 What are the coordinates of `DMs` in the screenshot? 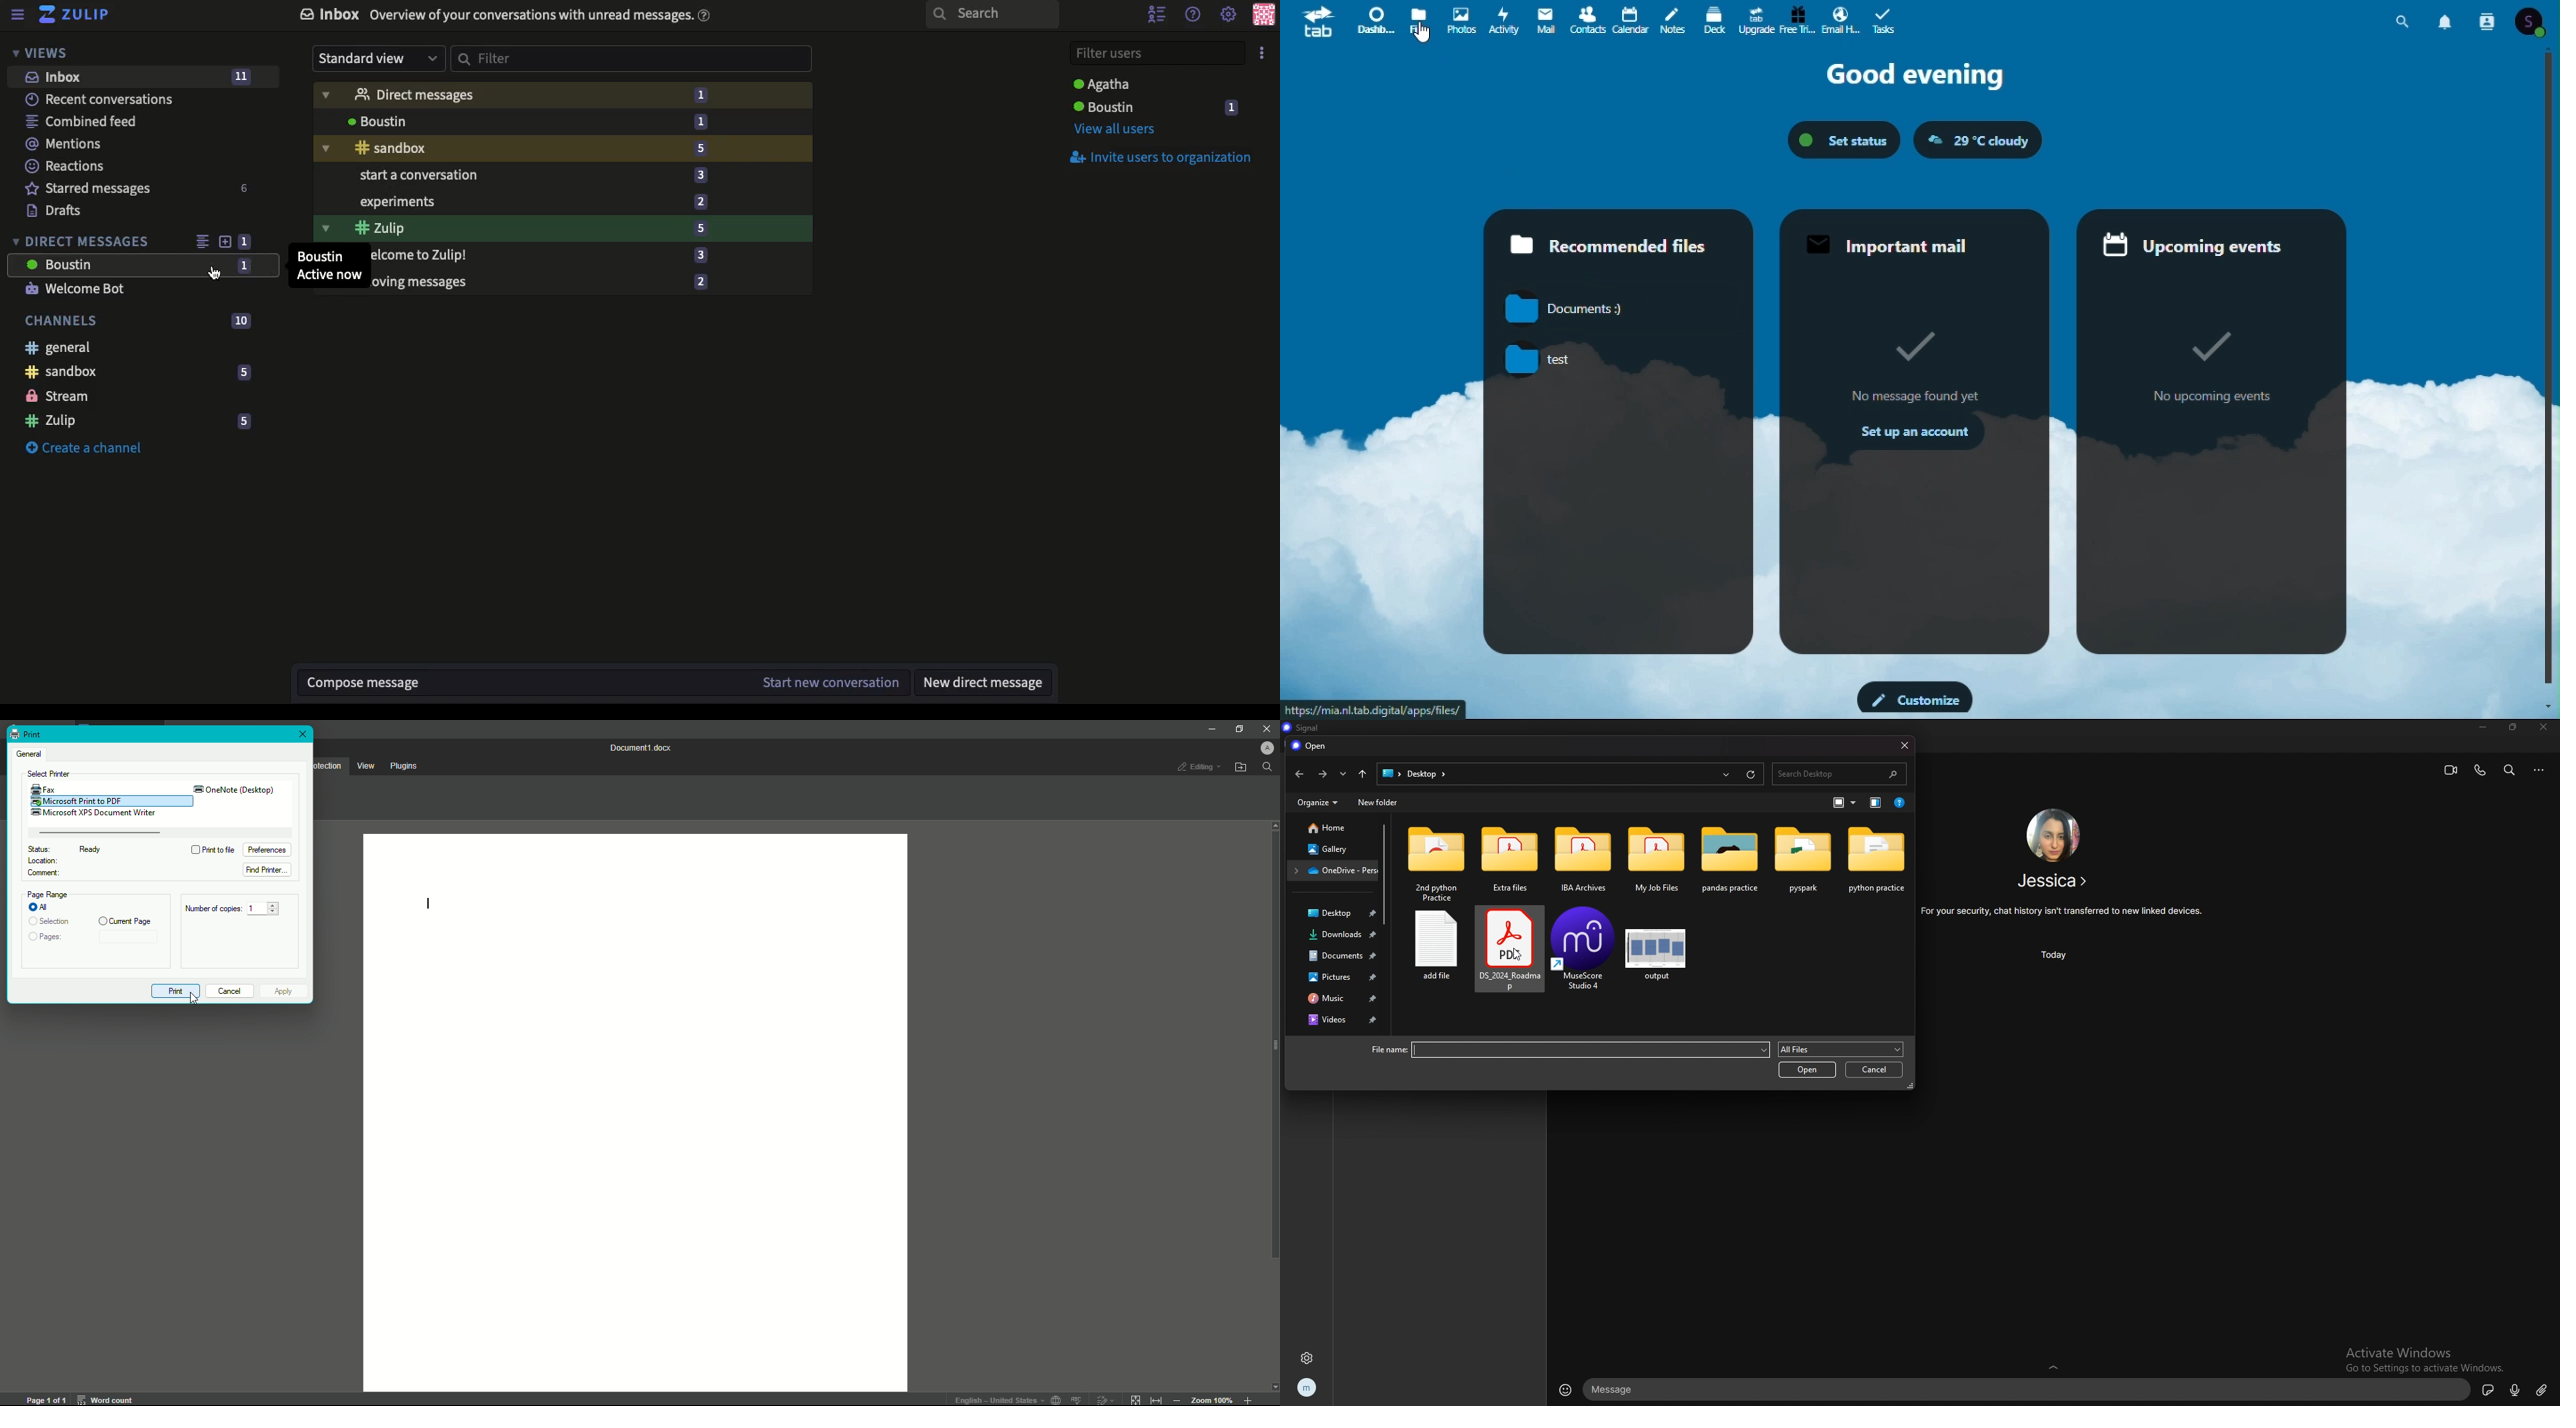 It's located at (82, 239).